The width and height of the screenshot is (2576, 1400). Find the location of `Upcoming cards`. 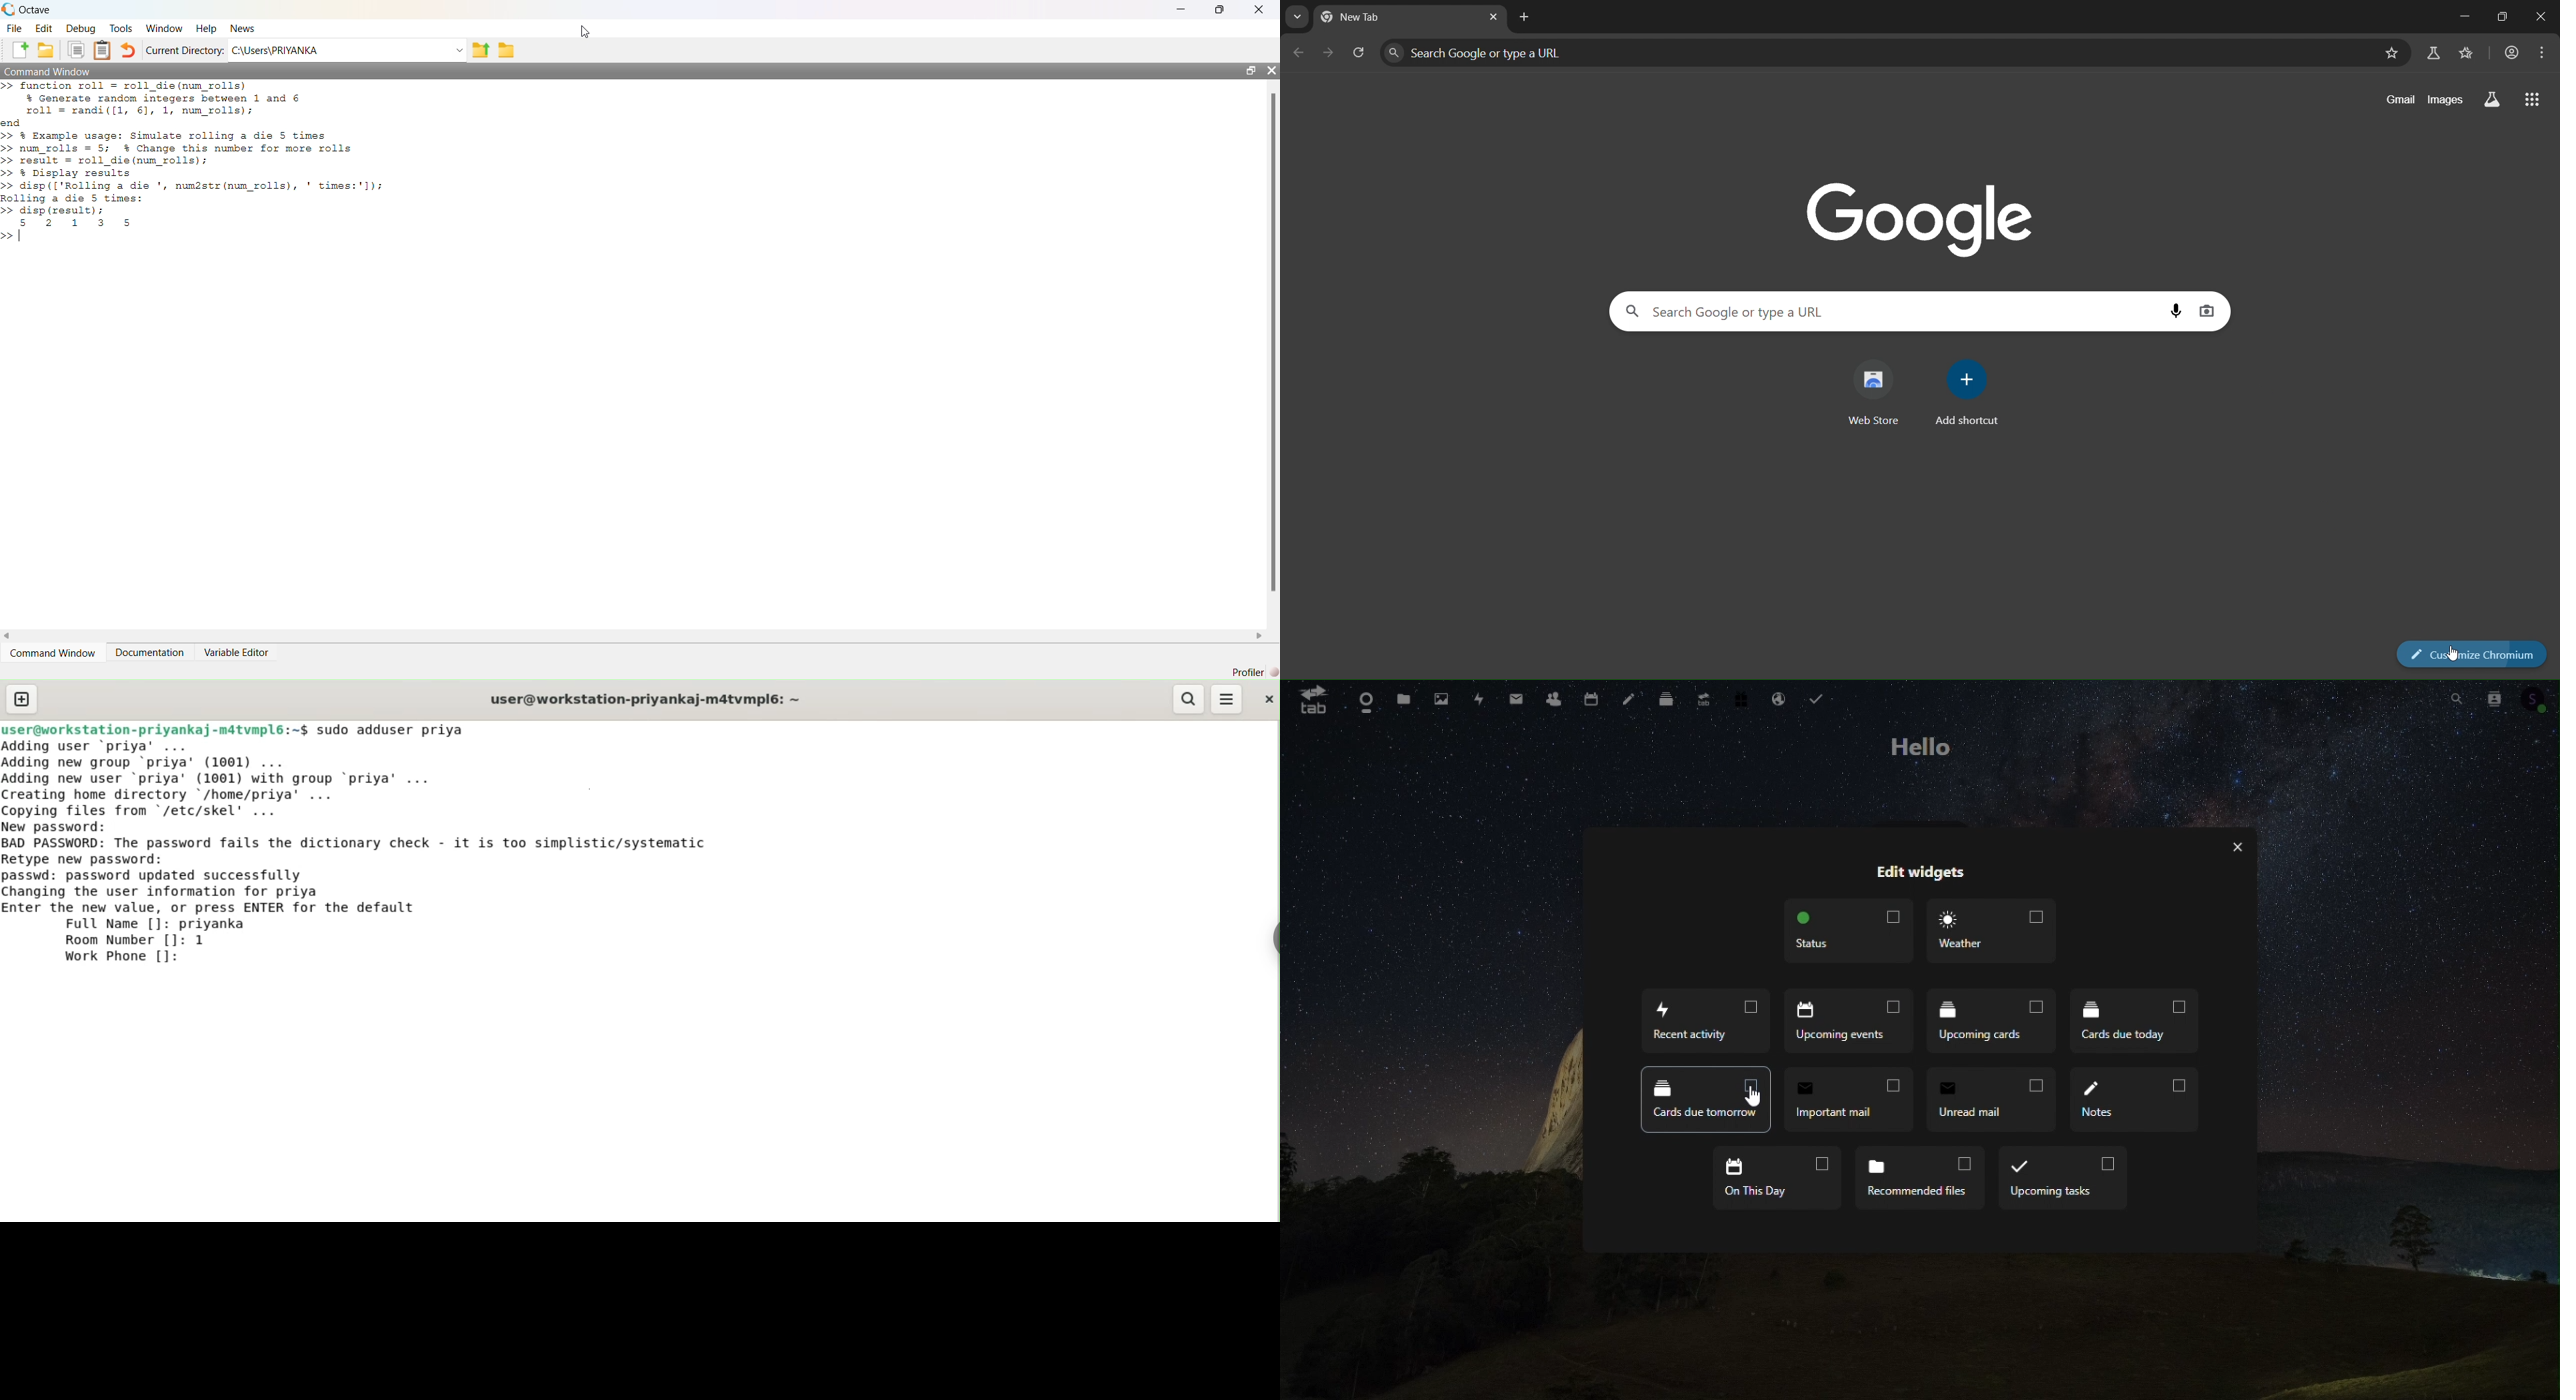

Upcoming cards is located at coordinates (1993, 1022).